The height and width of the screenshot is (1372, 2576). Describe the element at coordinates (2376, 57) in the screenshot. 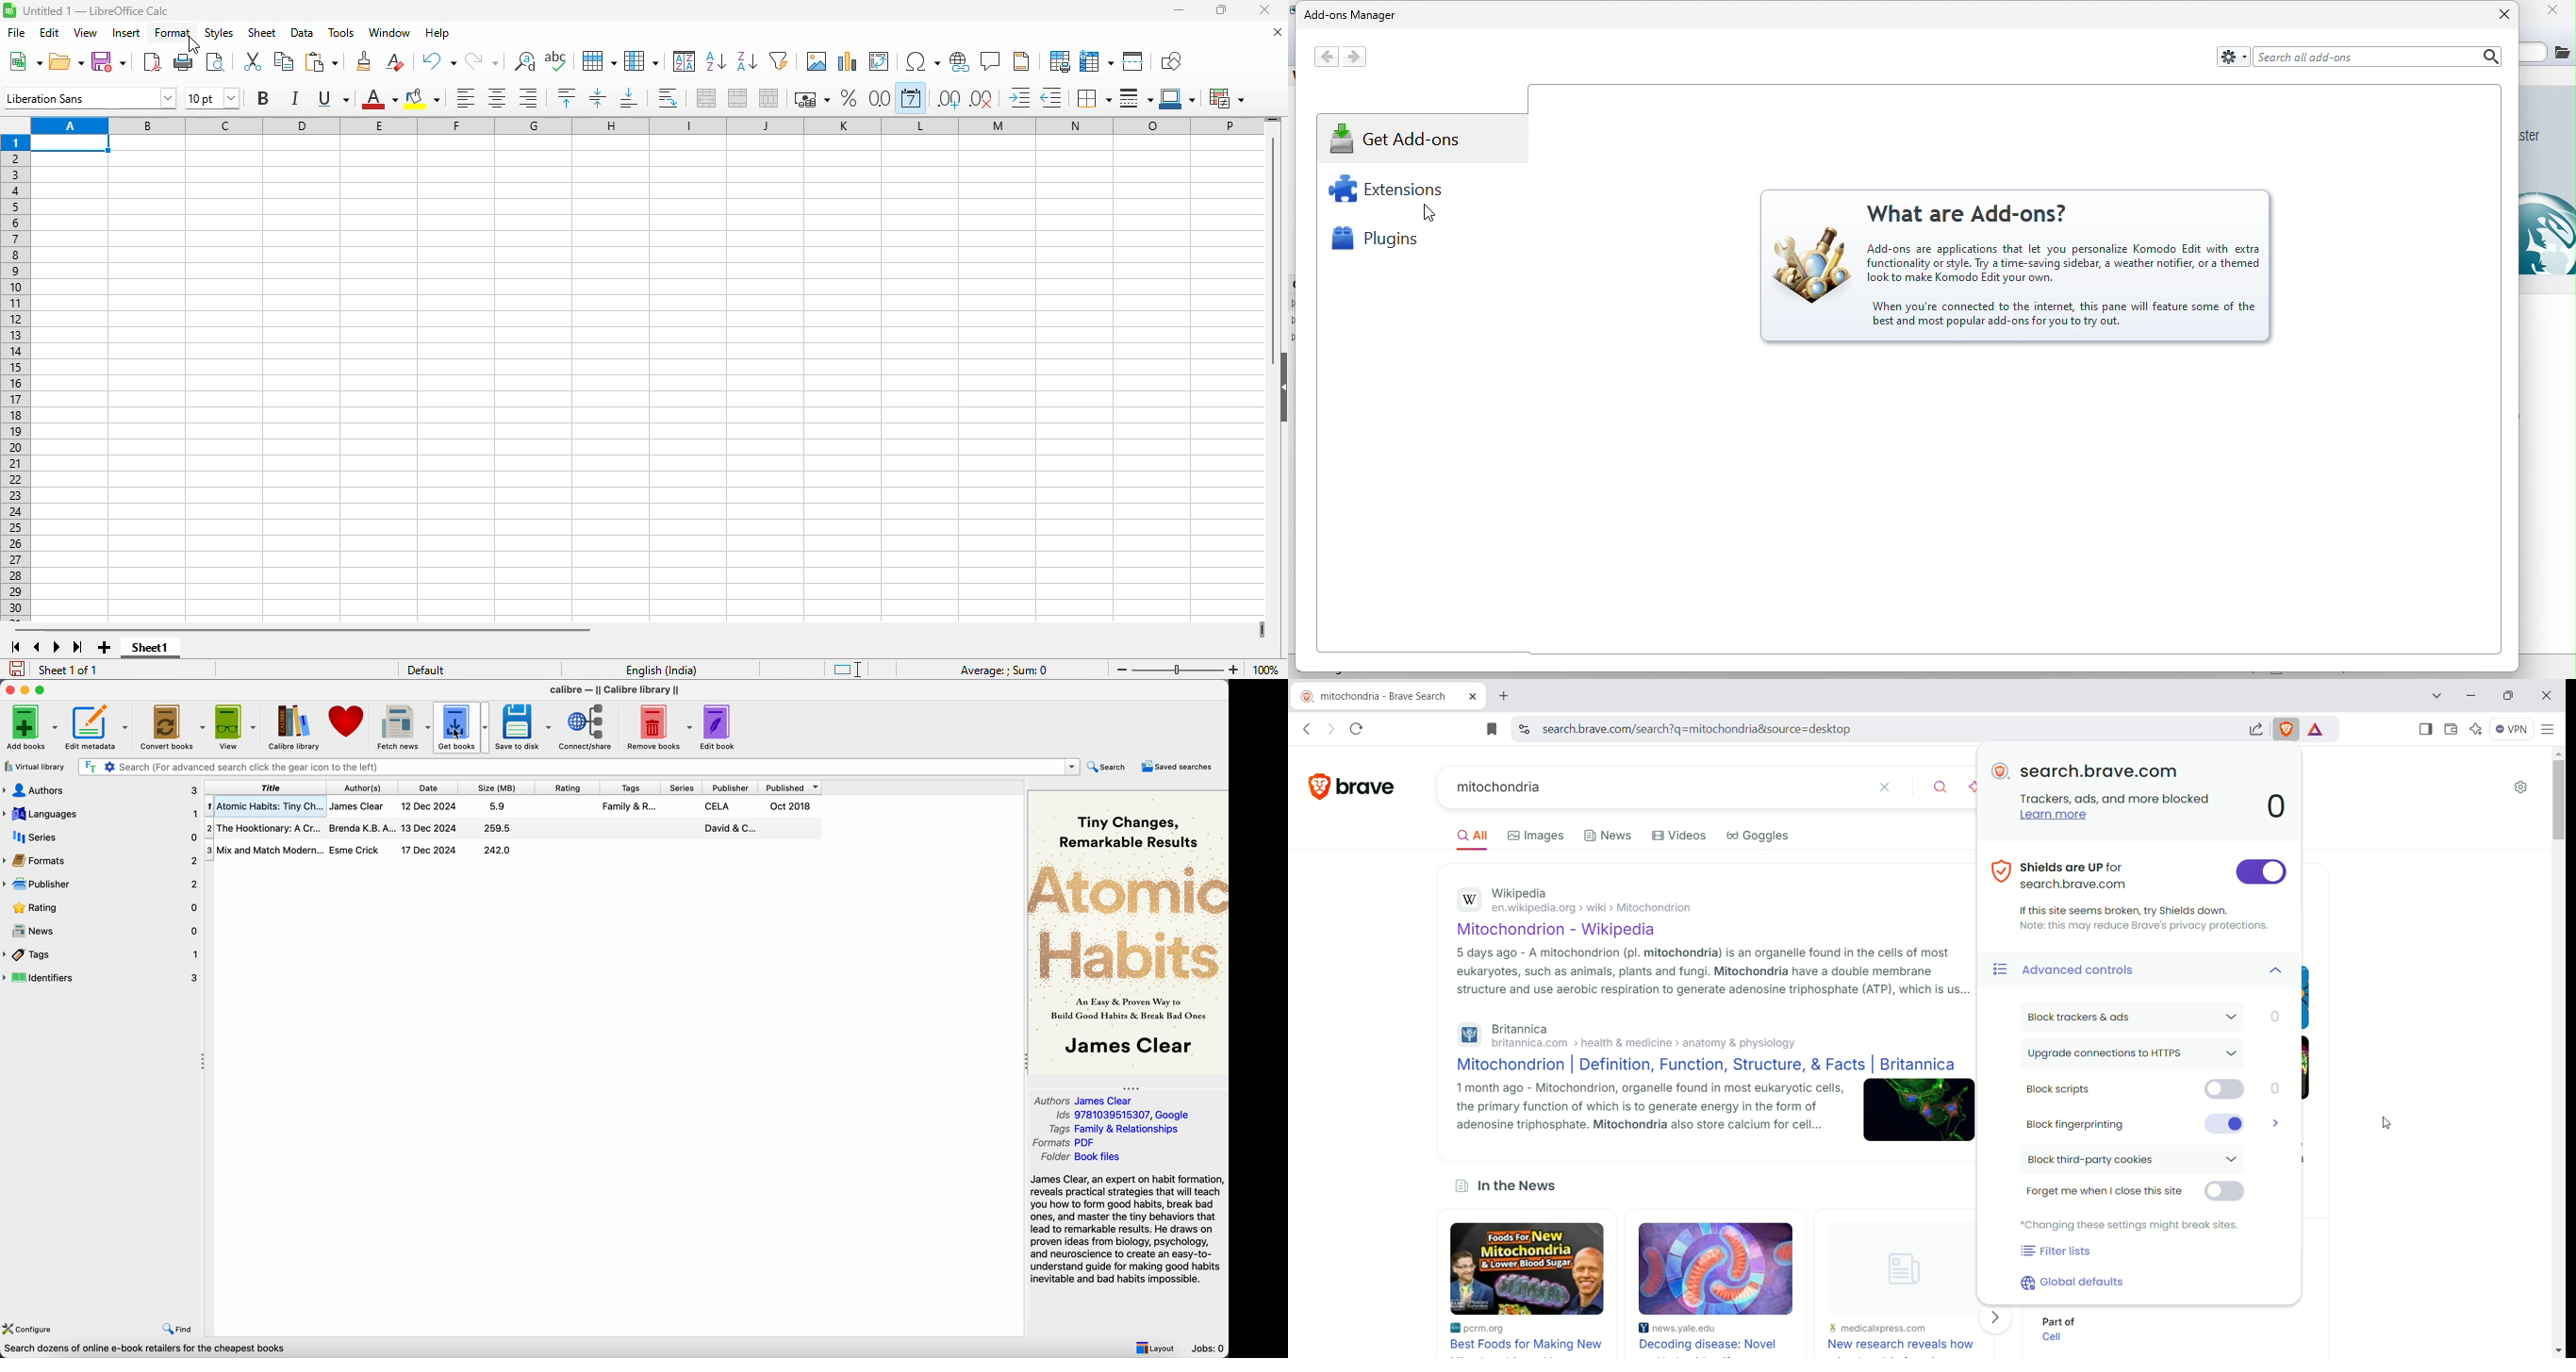

I see `search bar` at that location.